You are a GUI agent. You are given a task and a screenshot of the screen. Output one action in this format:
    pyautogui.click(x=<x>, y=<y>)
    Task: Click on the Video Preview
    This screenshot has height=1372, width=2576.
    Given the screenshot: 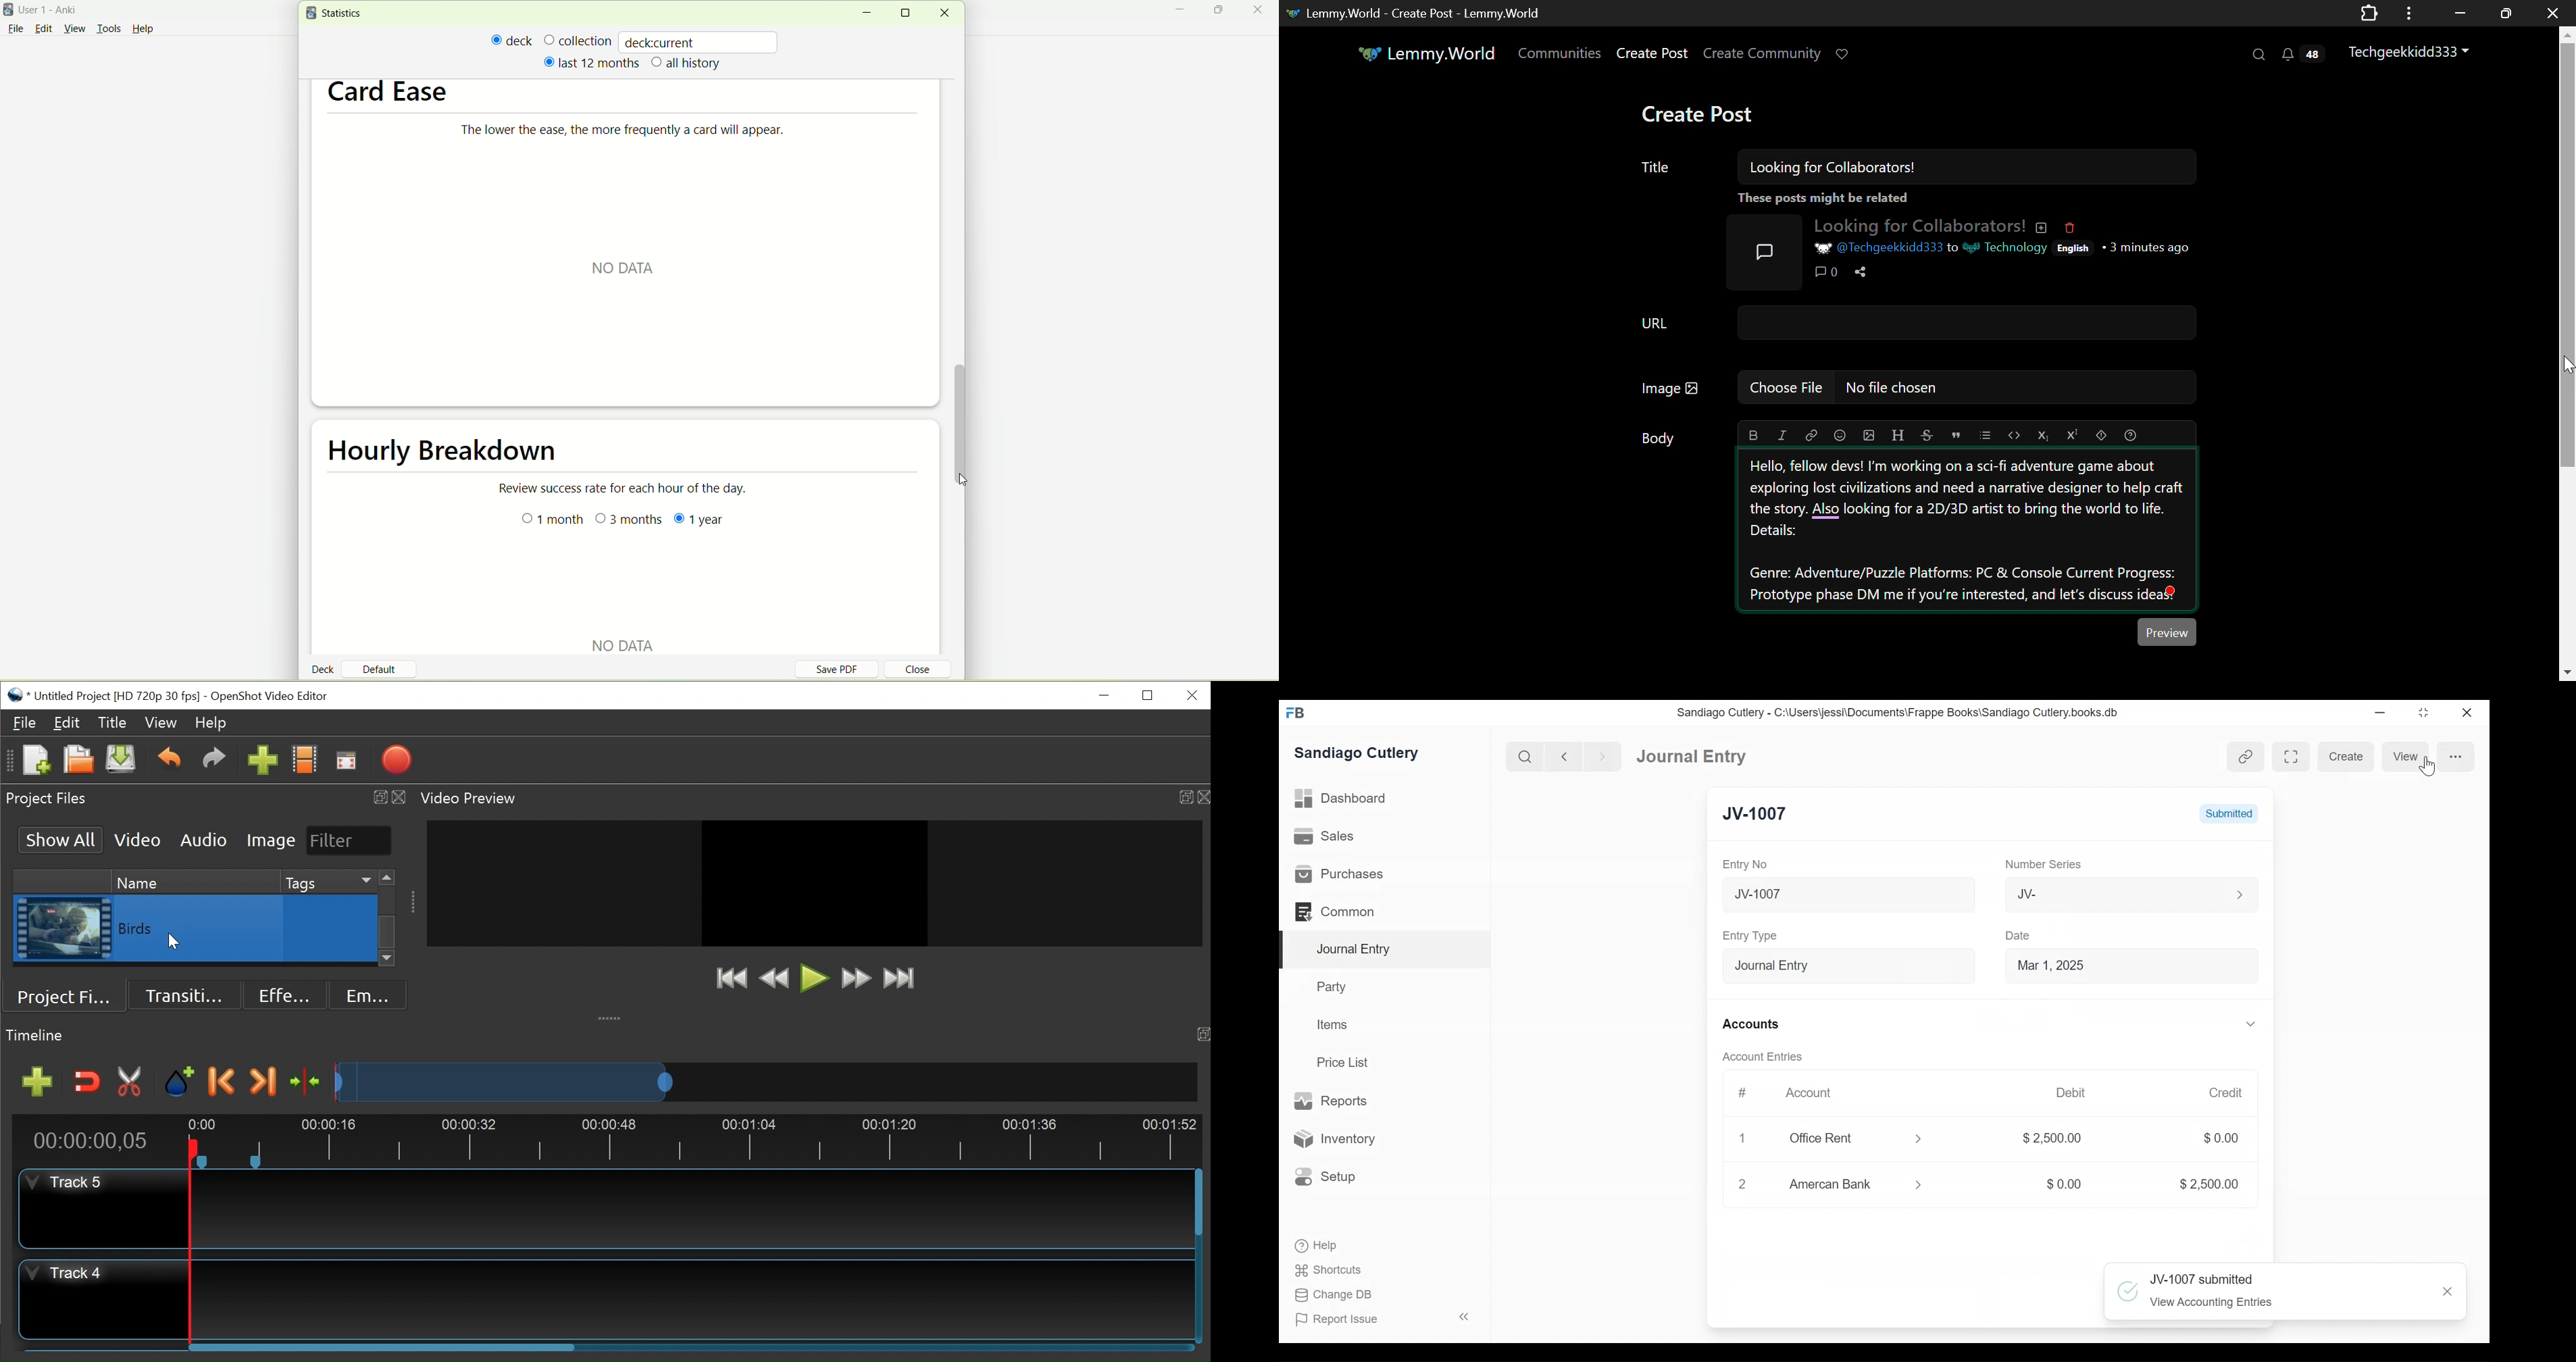 What is the action you would take?
    pyautogui.click(x=812, y=798)
    